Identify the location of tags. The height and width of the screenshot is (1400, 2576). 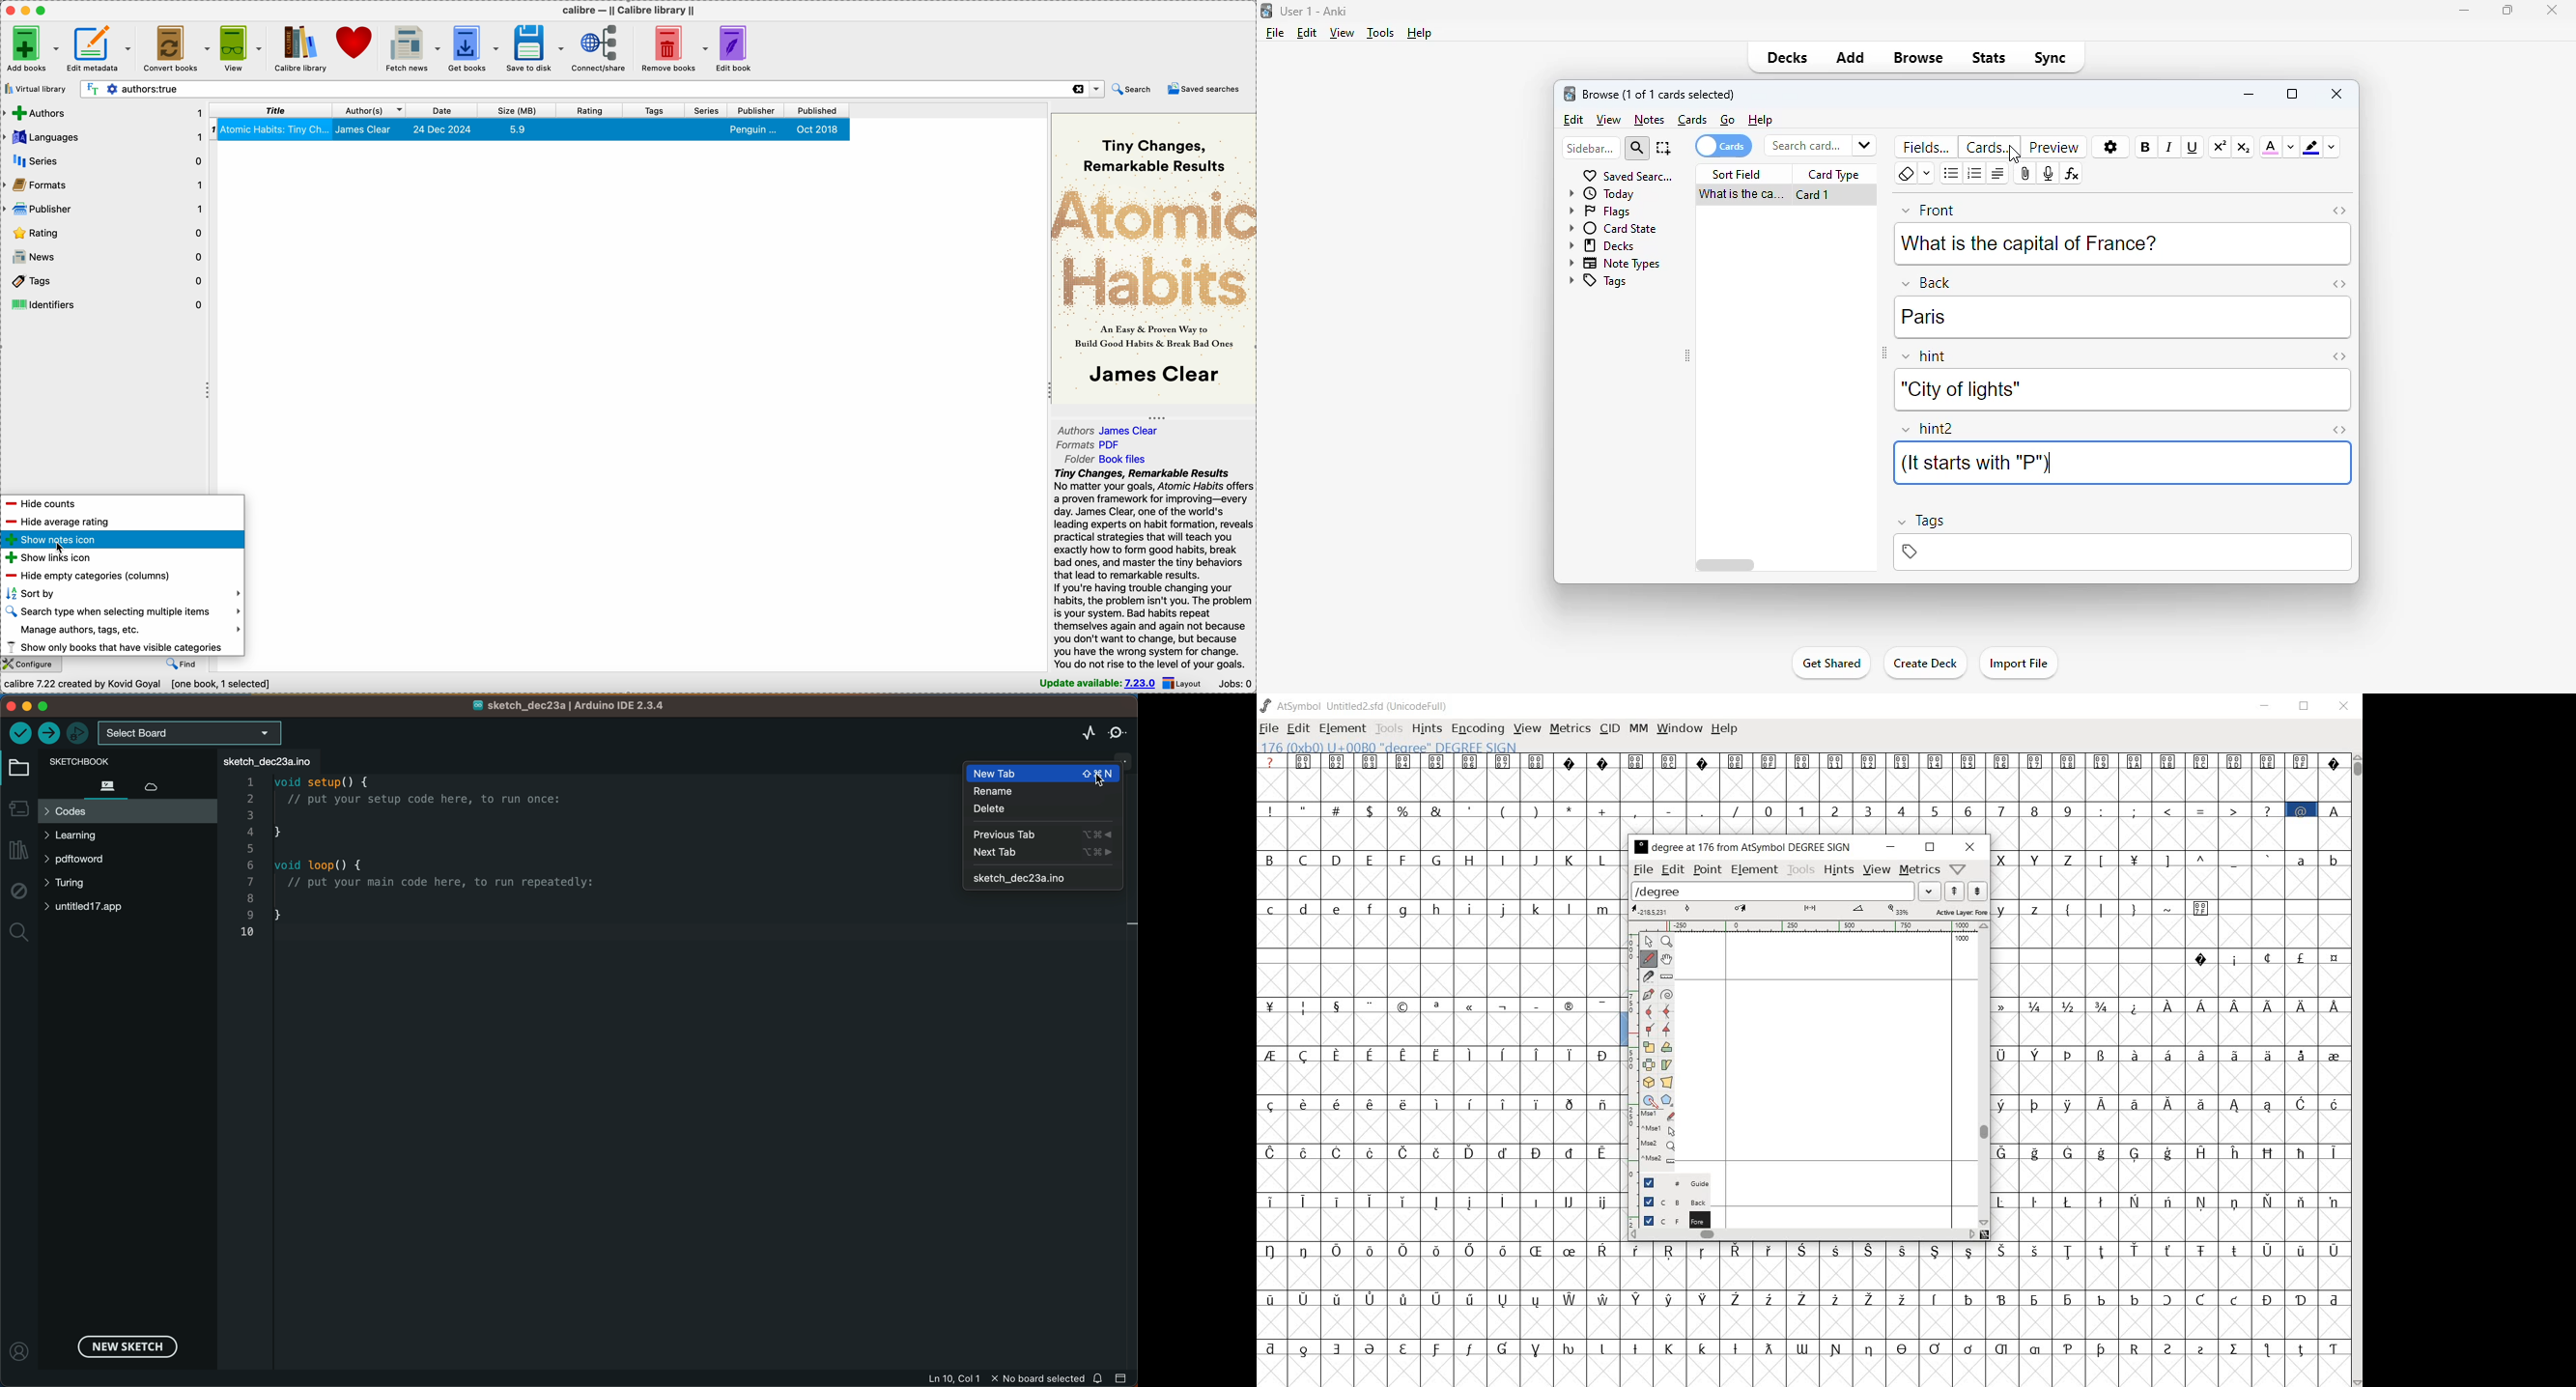
(2121, 552).